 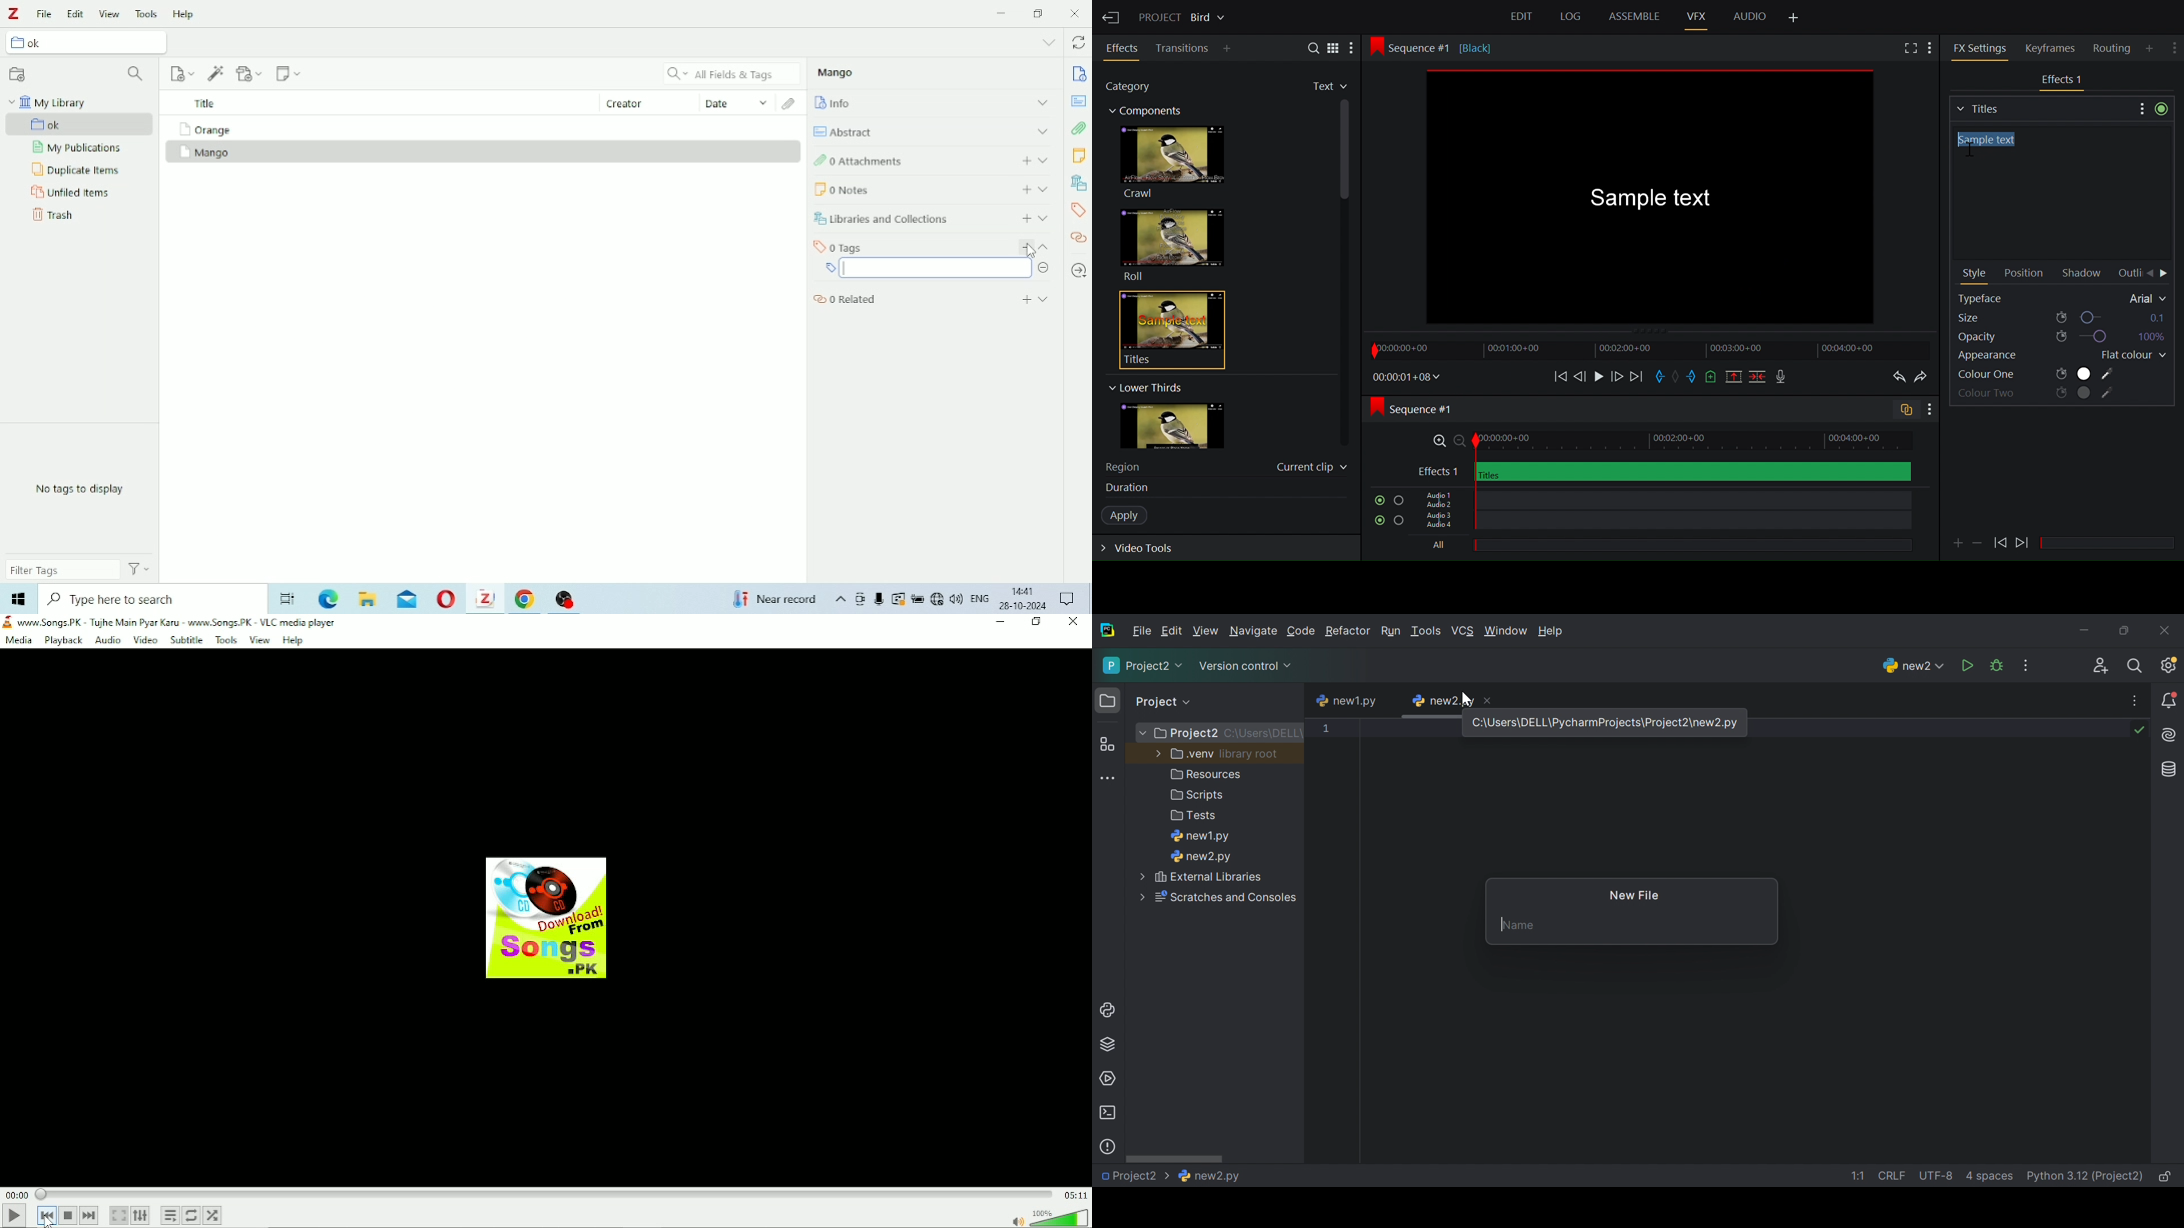 What do you see at coordinates (1184, 734) in the screenshot?
I see `Project2` at bounding box center [1184, 734].